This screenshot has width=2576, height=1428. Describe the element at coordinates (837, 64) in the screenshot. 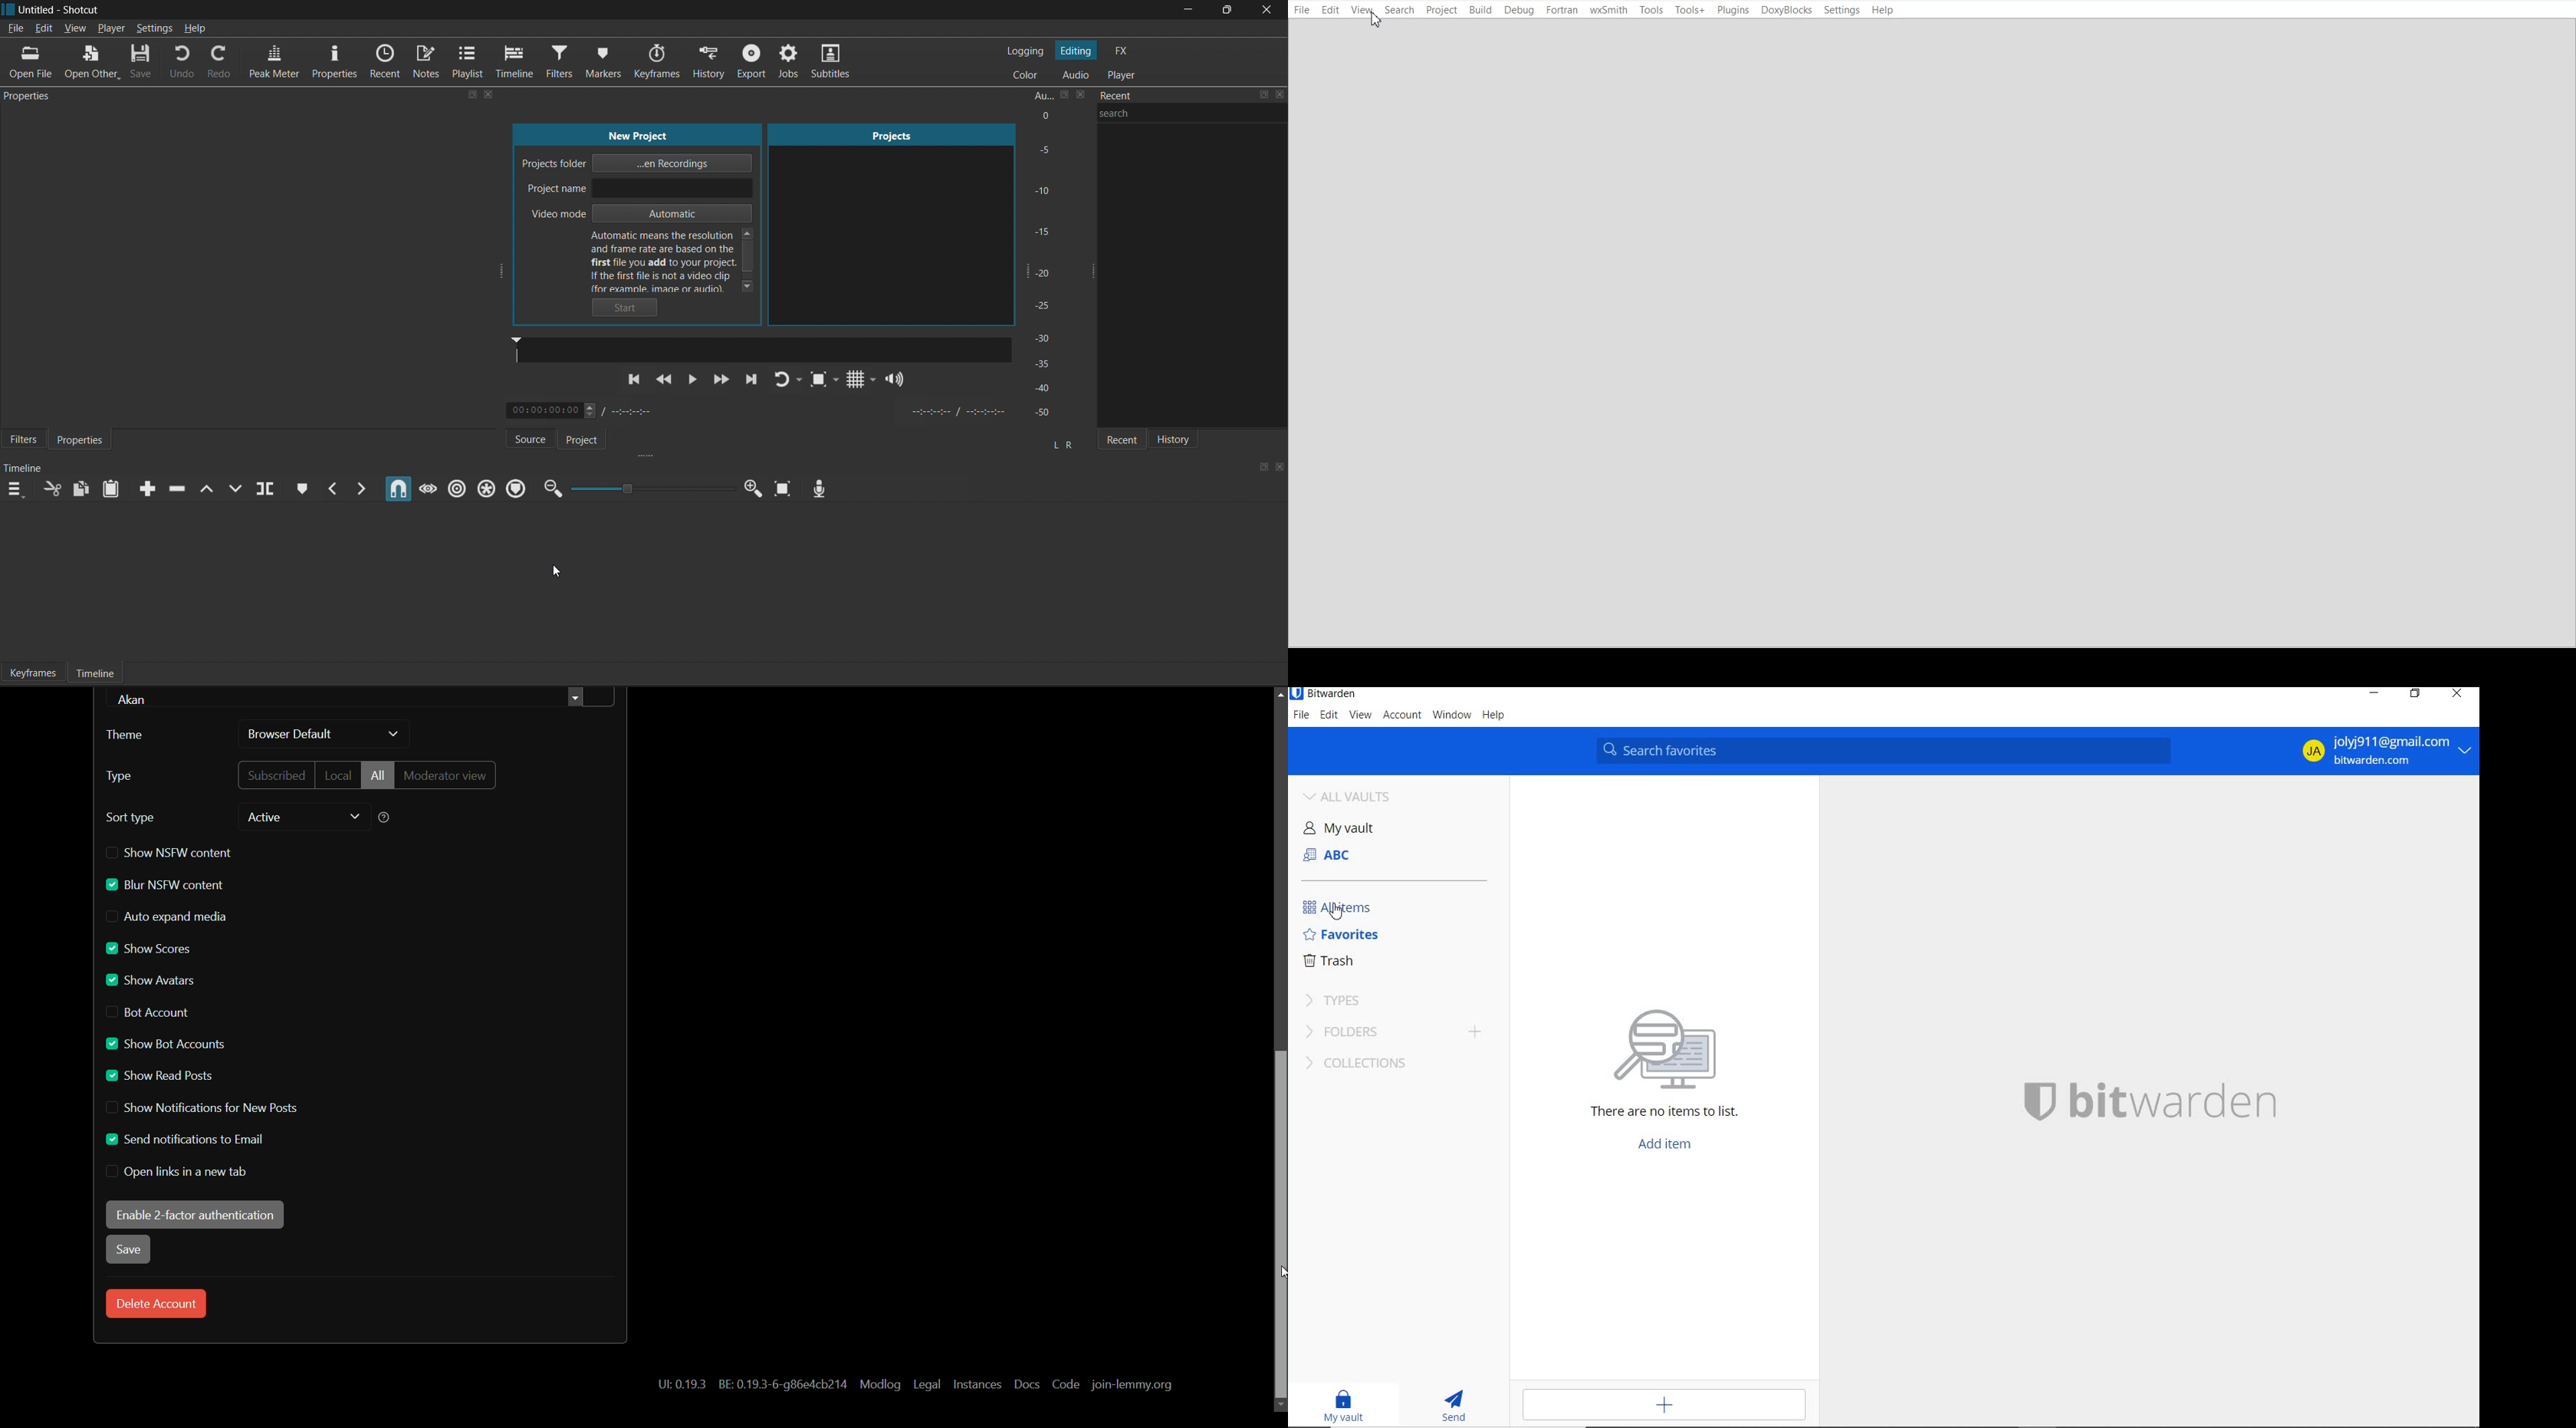

I see `Subtitles` at that location.